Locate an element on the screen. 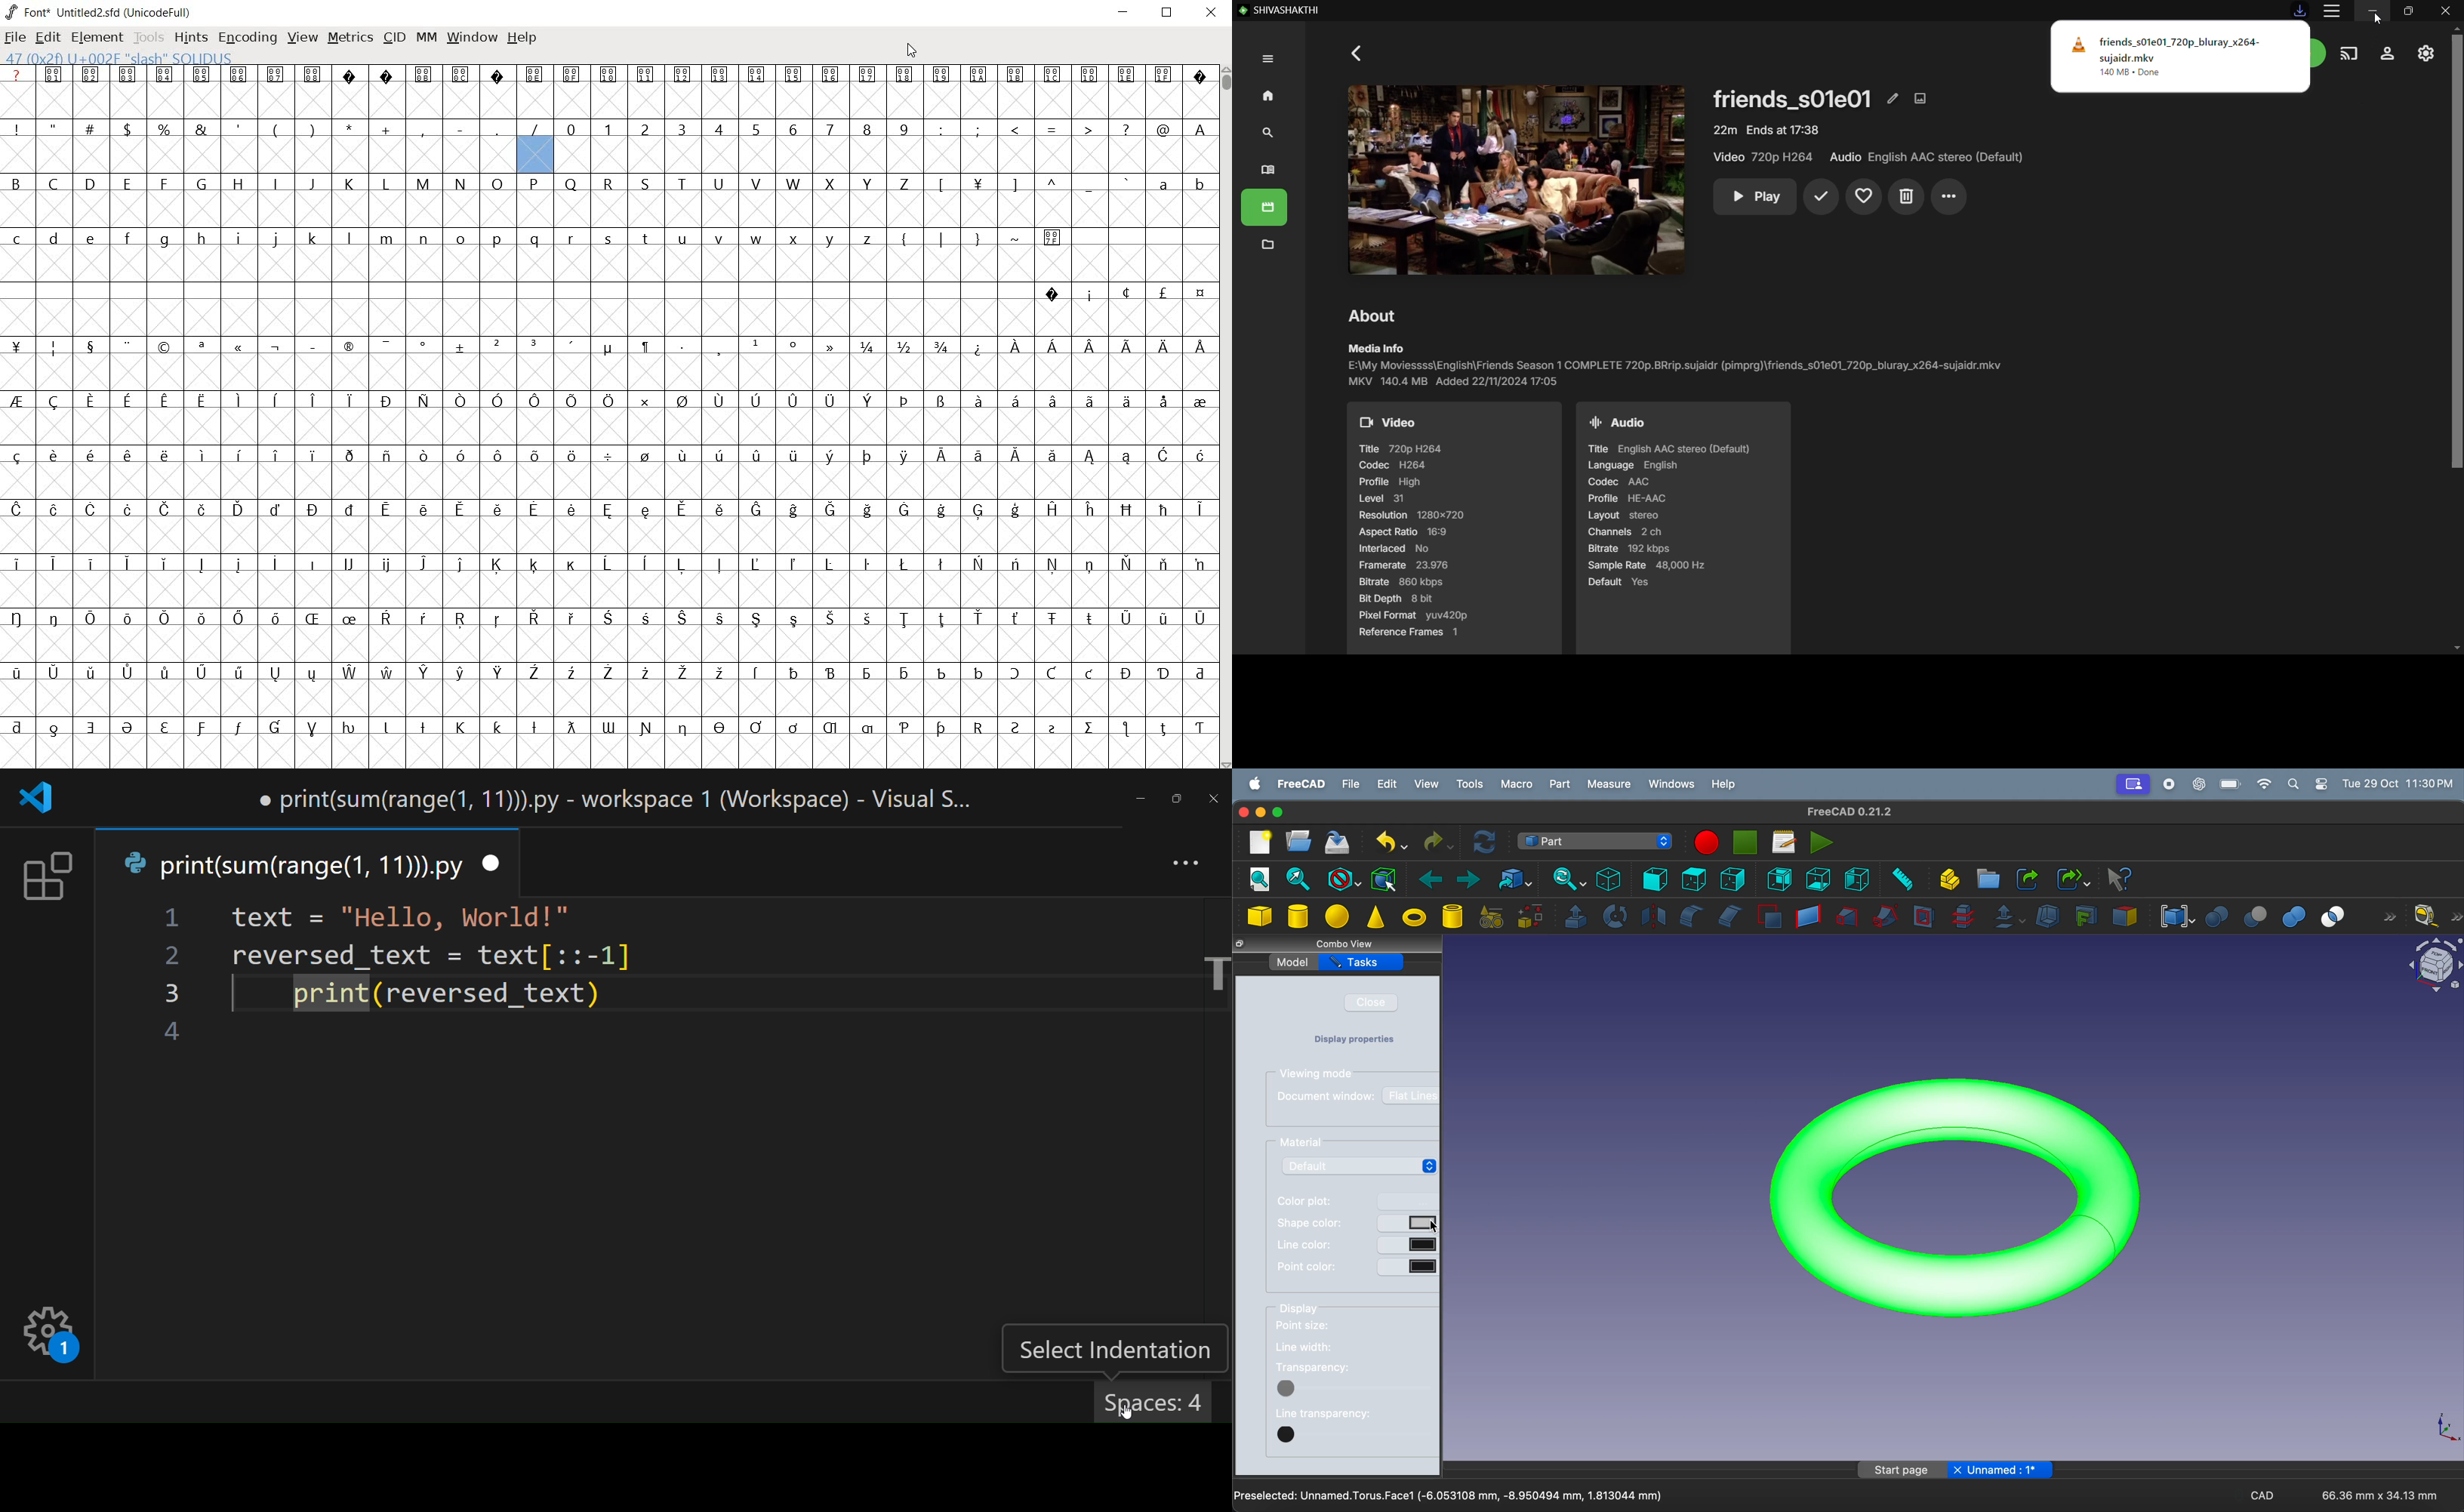 This screenshot has width=2464, height=1512. A is located at coordinates (1197, 129).